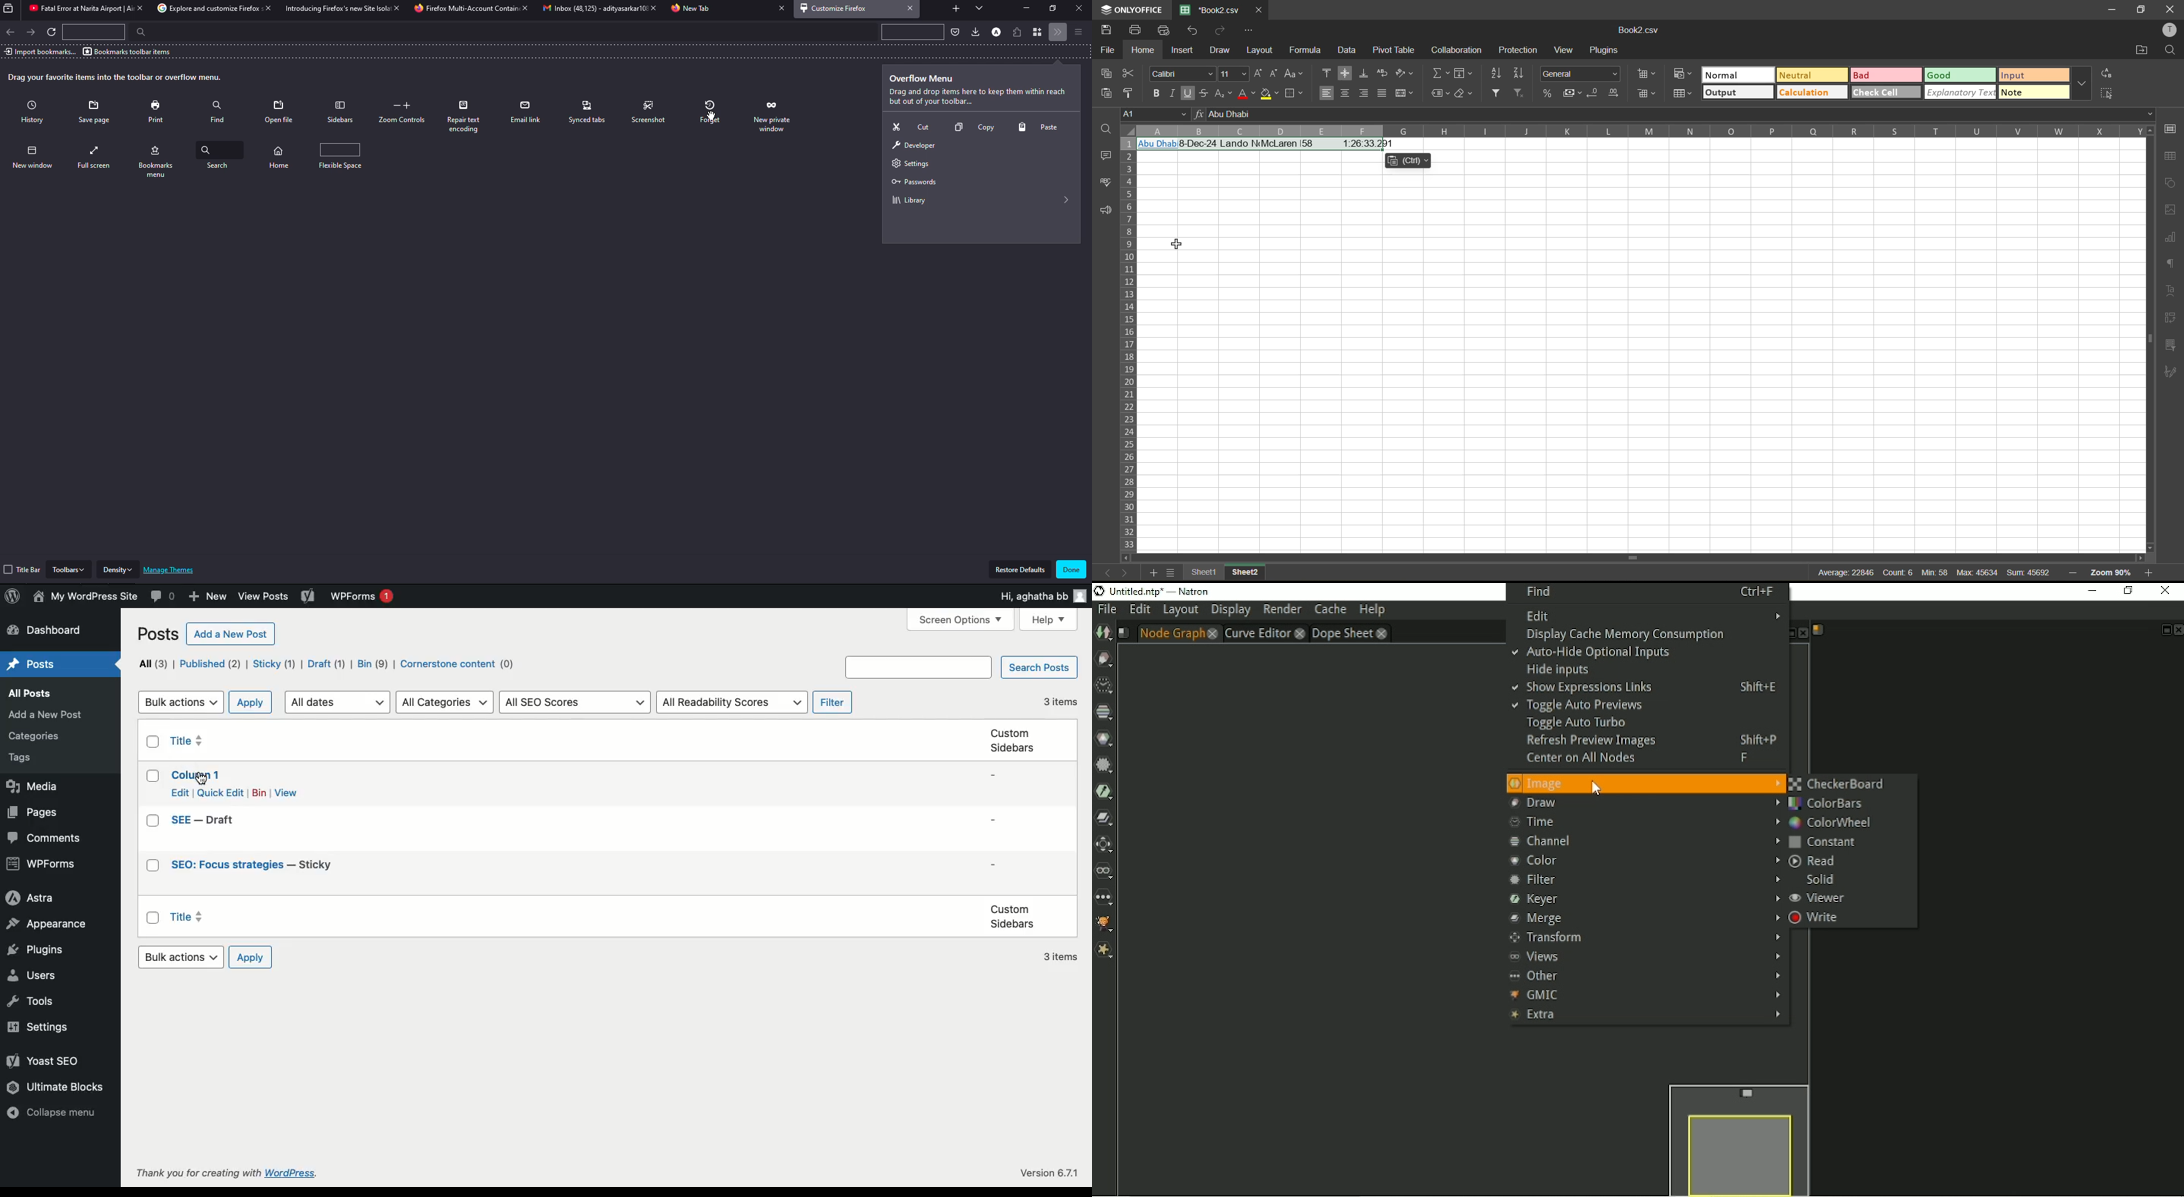 The image size is (2184, 1204). Describe the element at coordinates (2147, 548) in the screenshot. I see `move down` at that location.